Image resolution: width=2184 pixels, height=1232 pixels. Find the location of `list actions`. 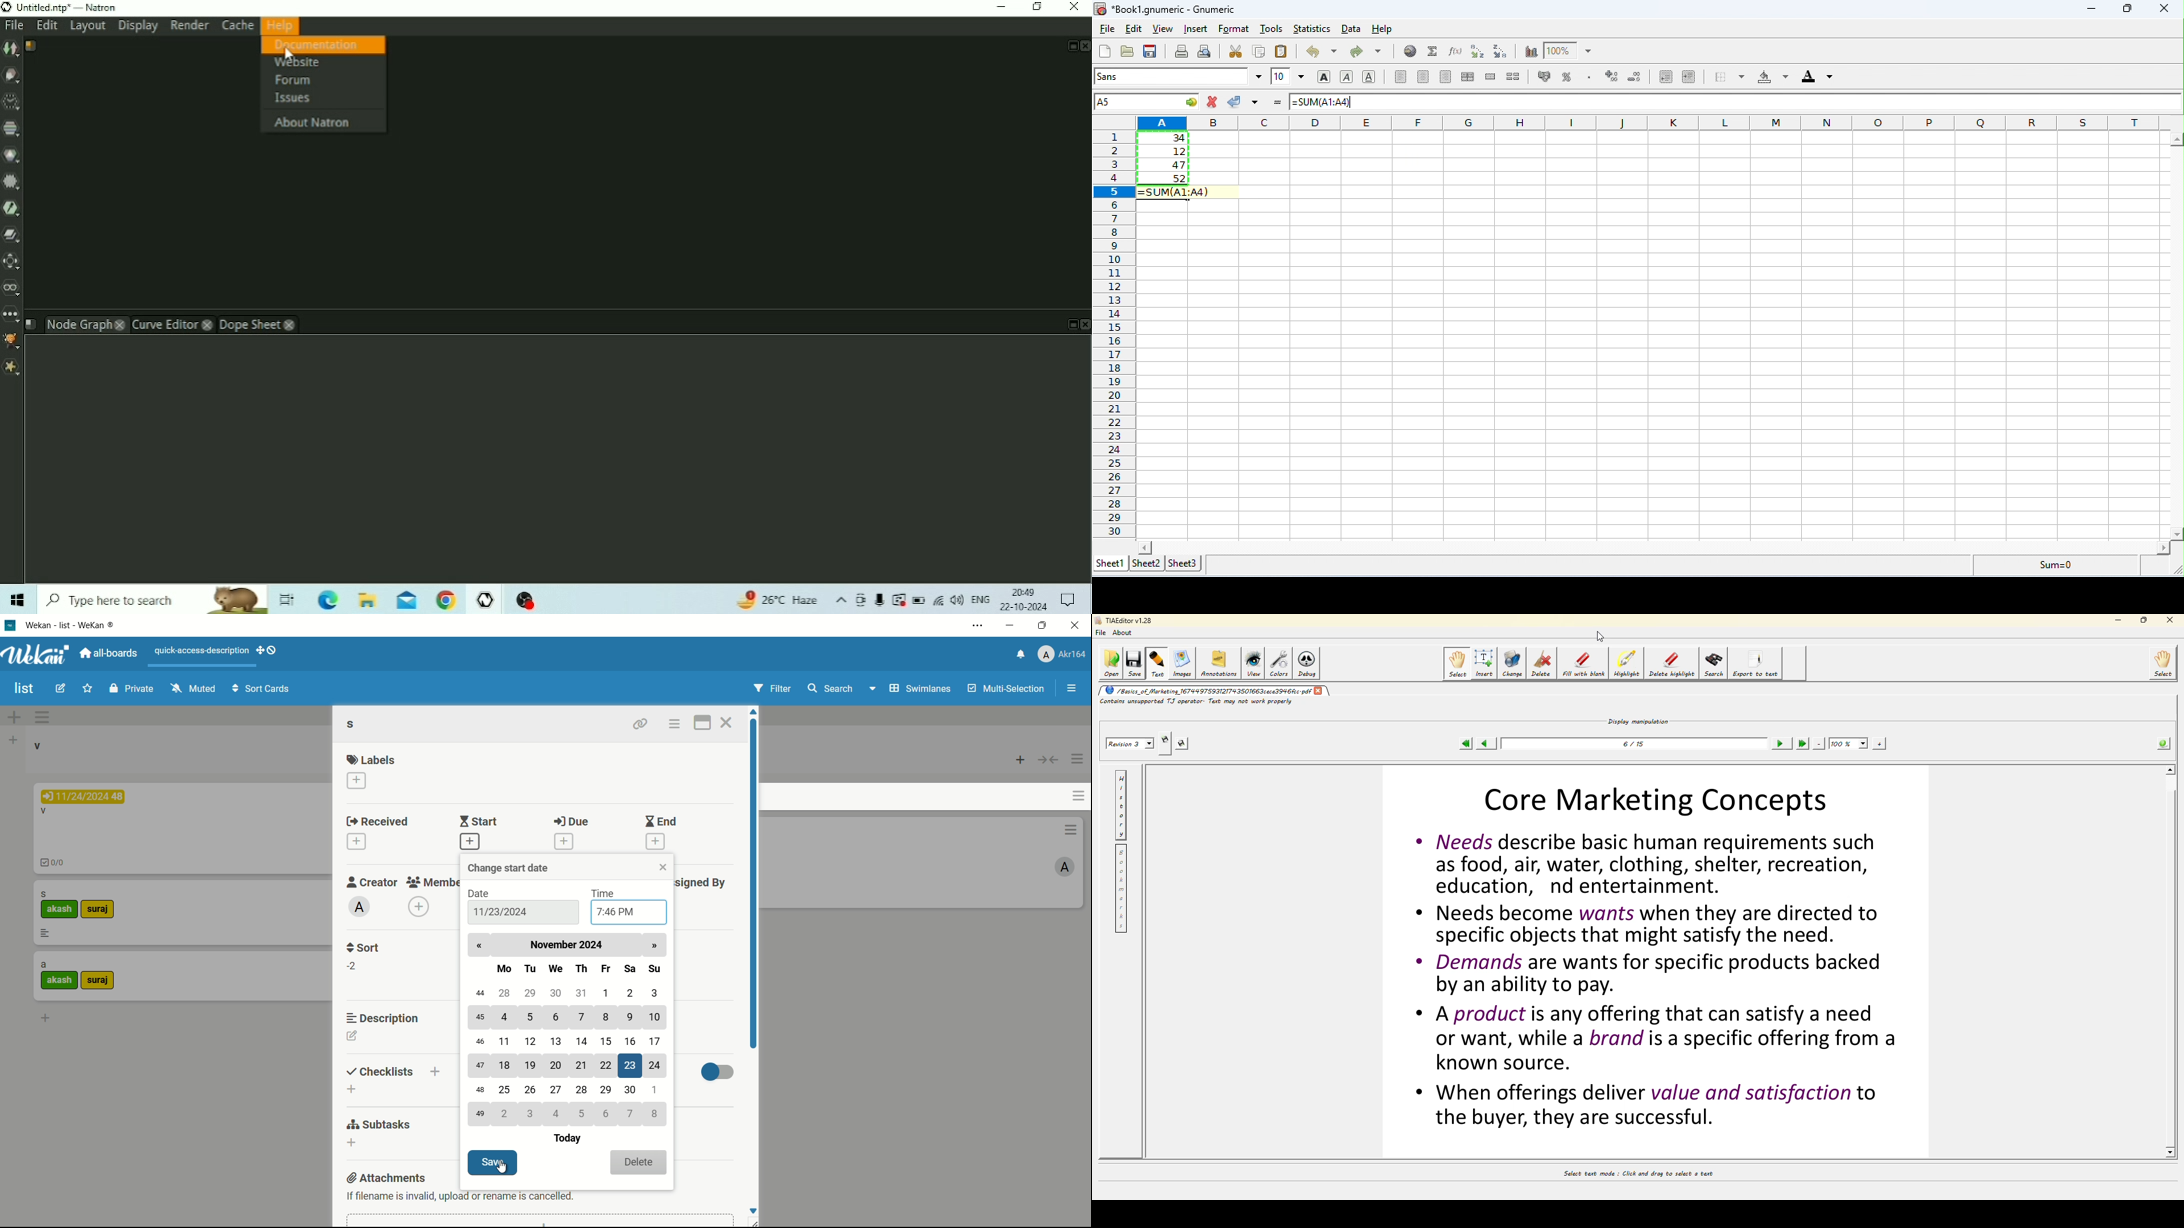

list actions is located at coordinates (1077, 760).